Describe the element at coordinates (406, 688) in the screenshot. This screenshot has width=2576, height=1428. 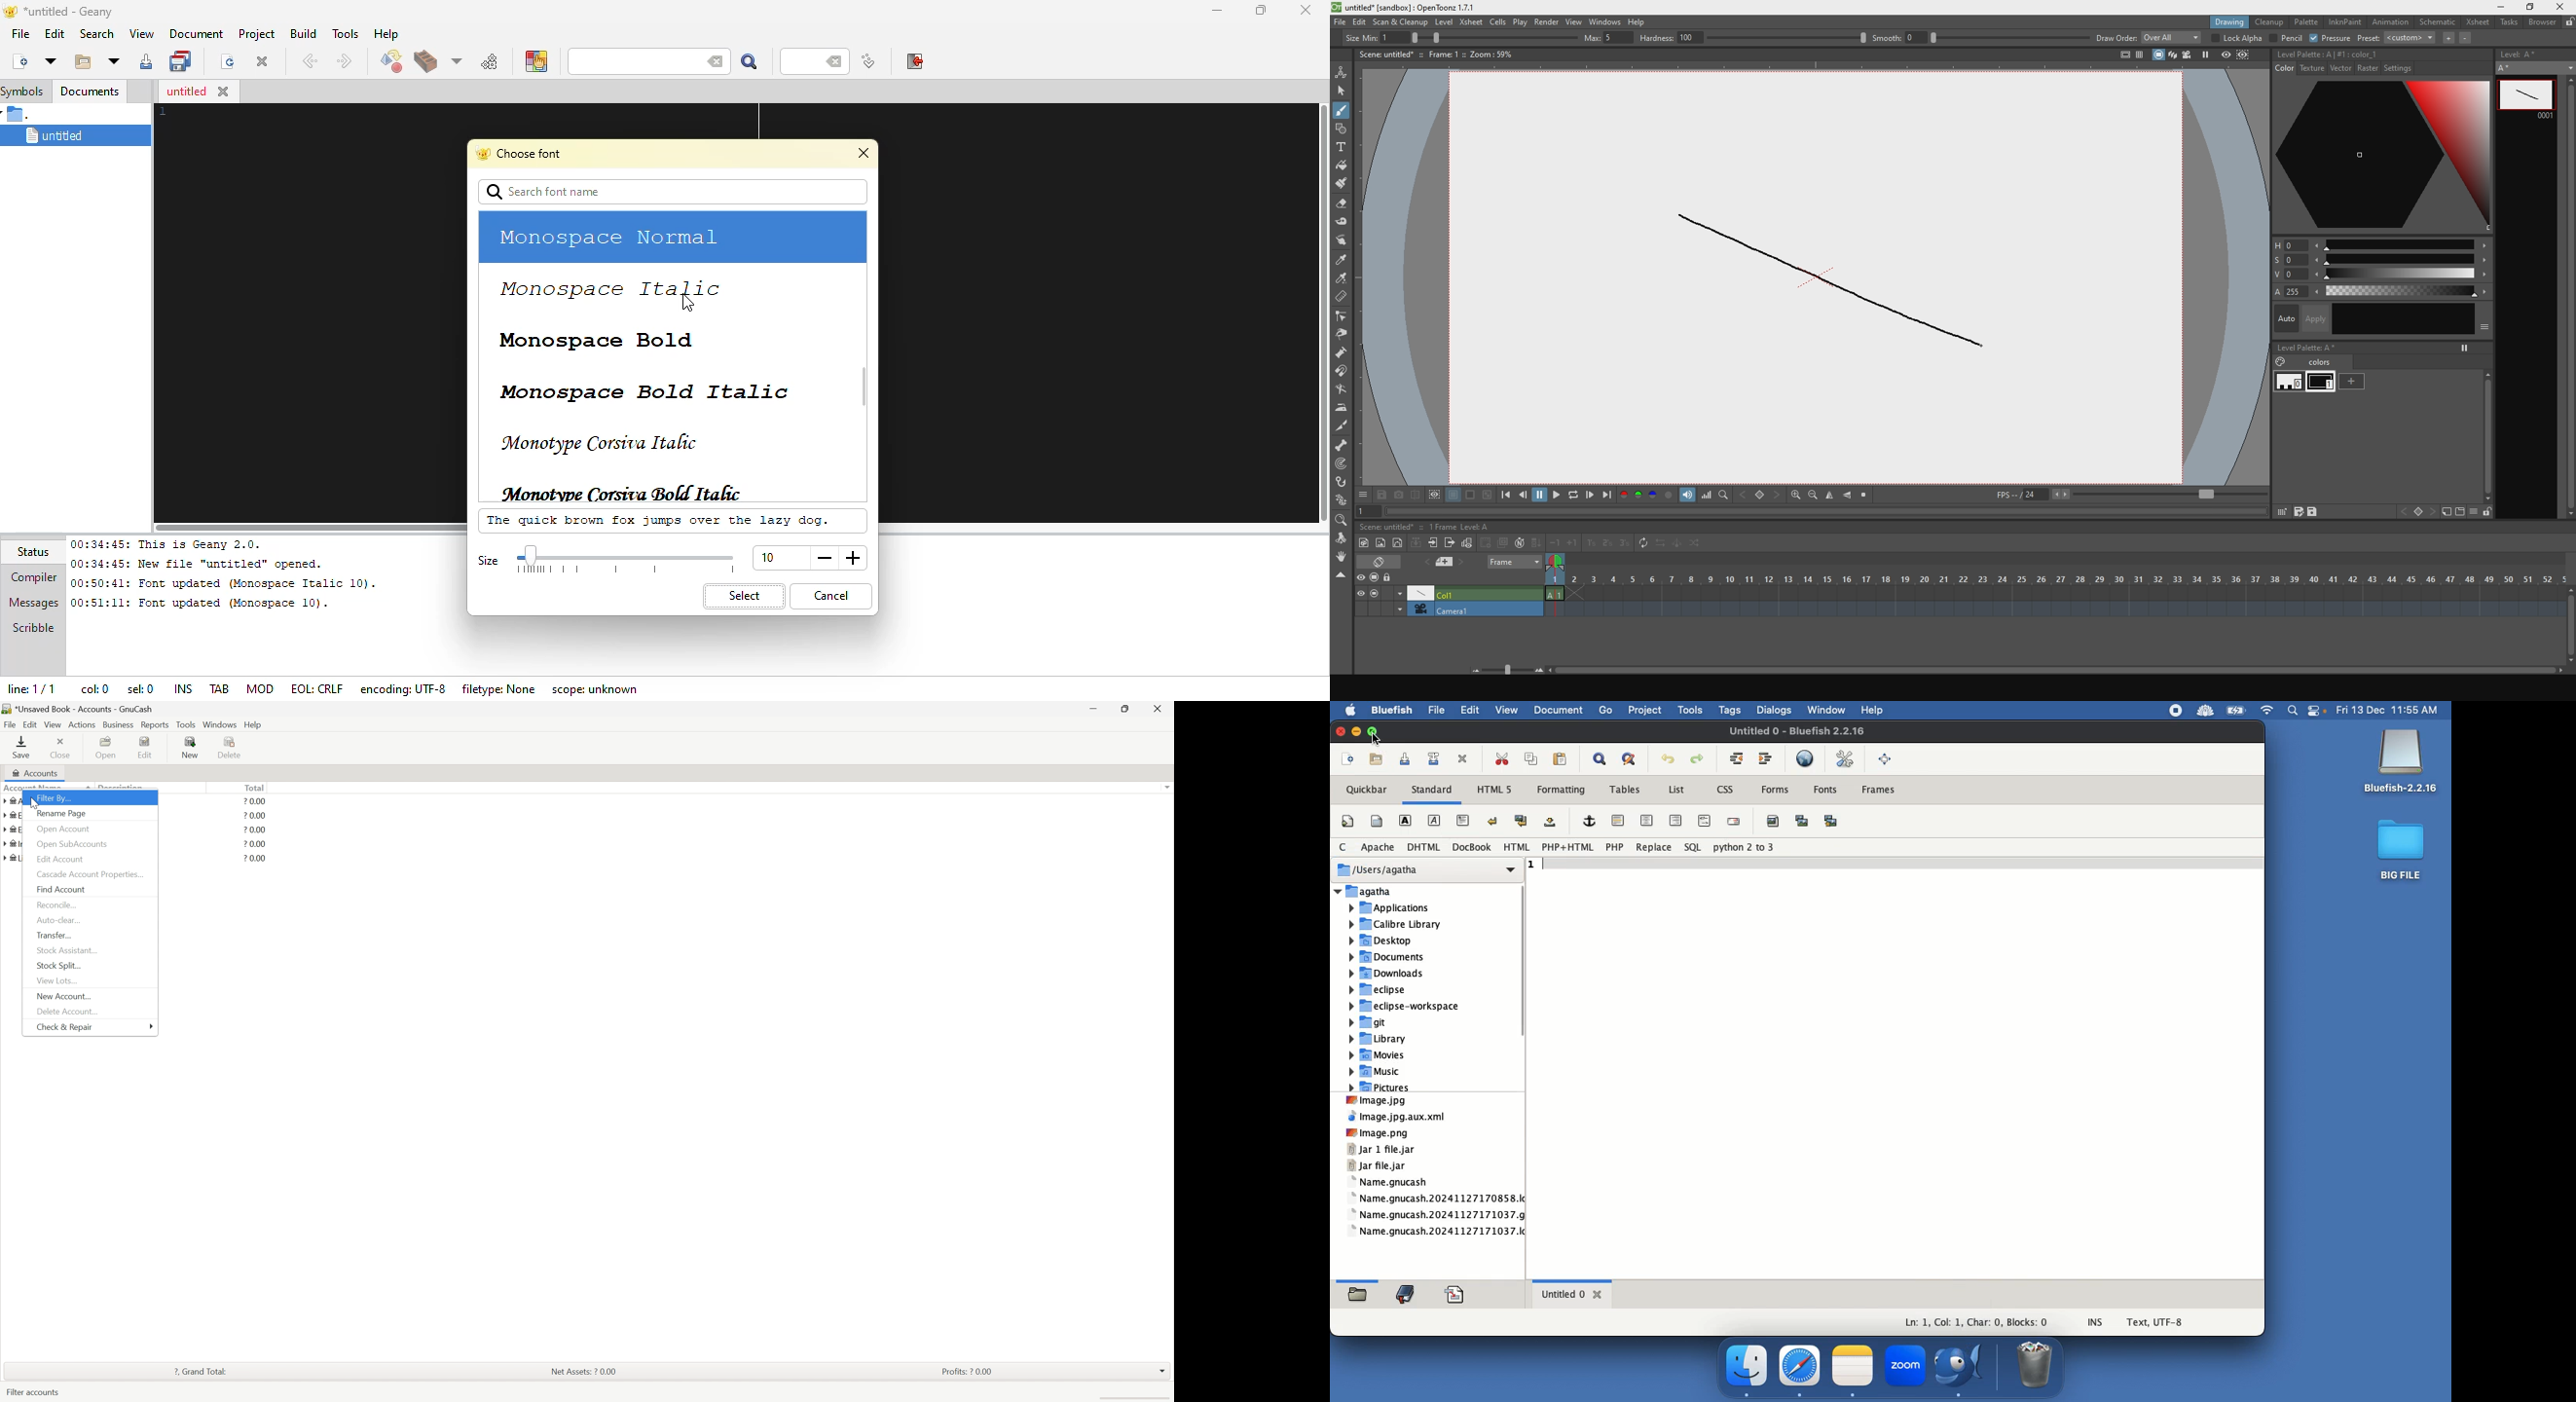
I see `encoding: UTF- 8` at that location.